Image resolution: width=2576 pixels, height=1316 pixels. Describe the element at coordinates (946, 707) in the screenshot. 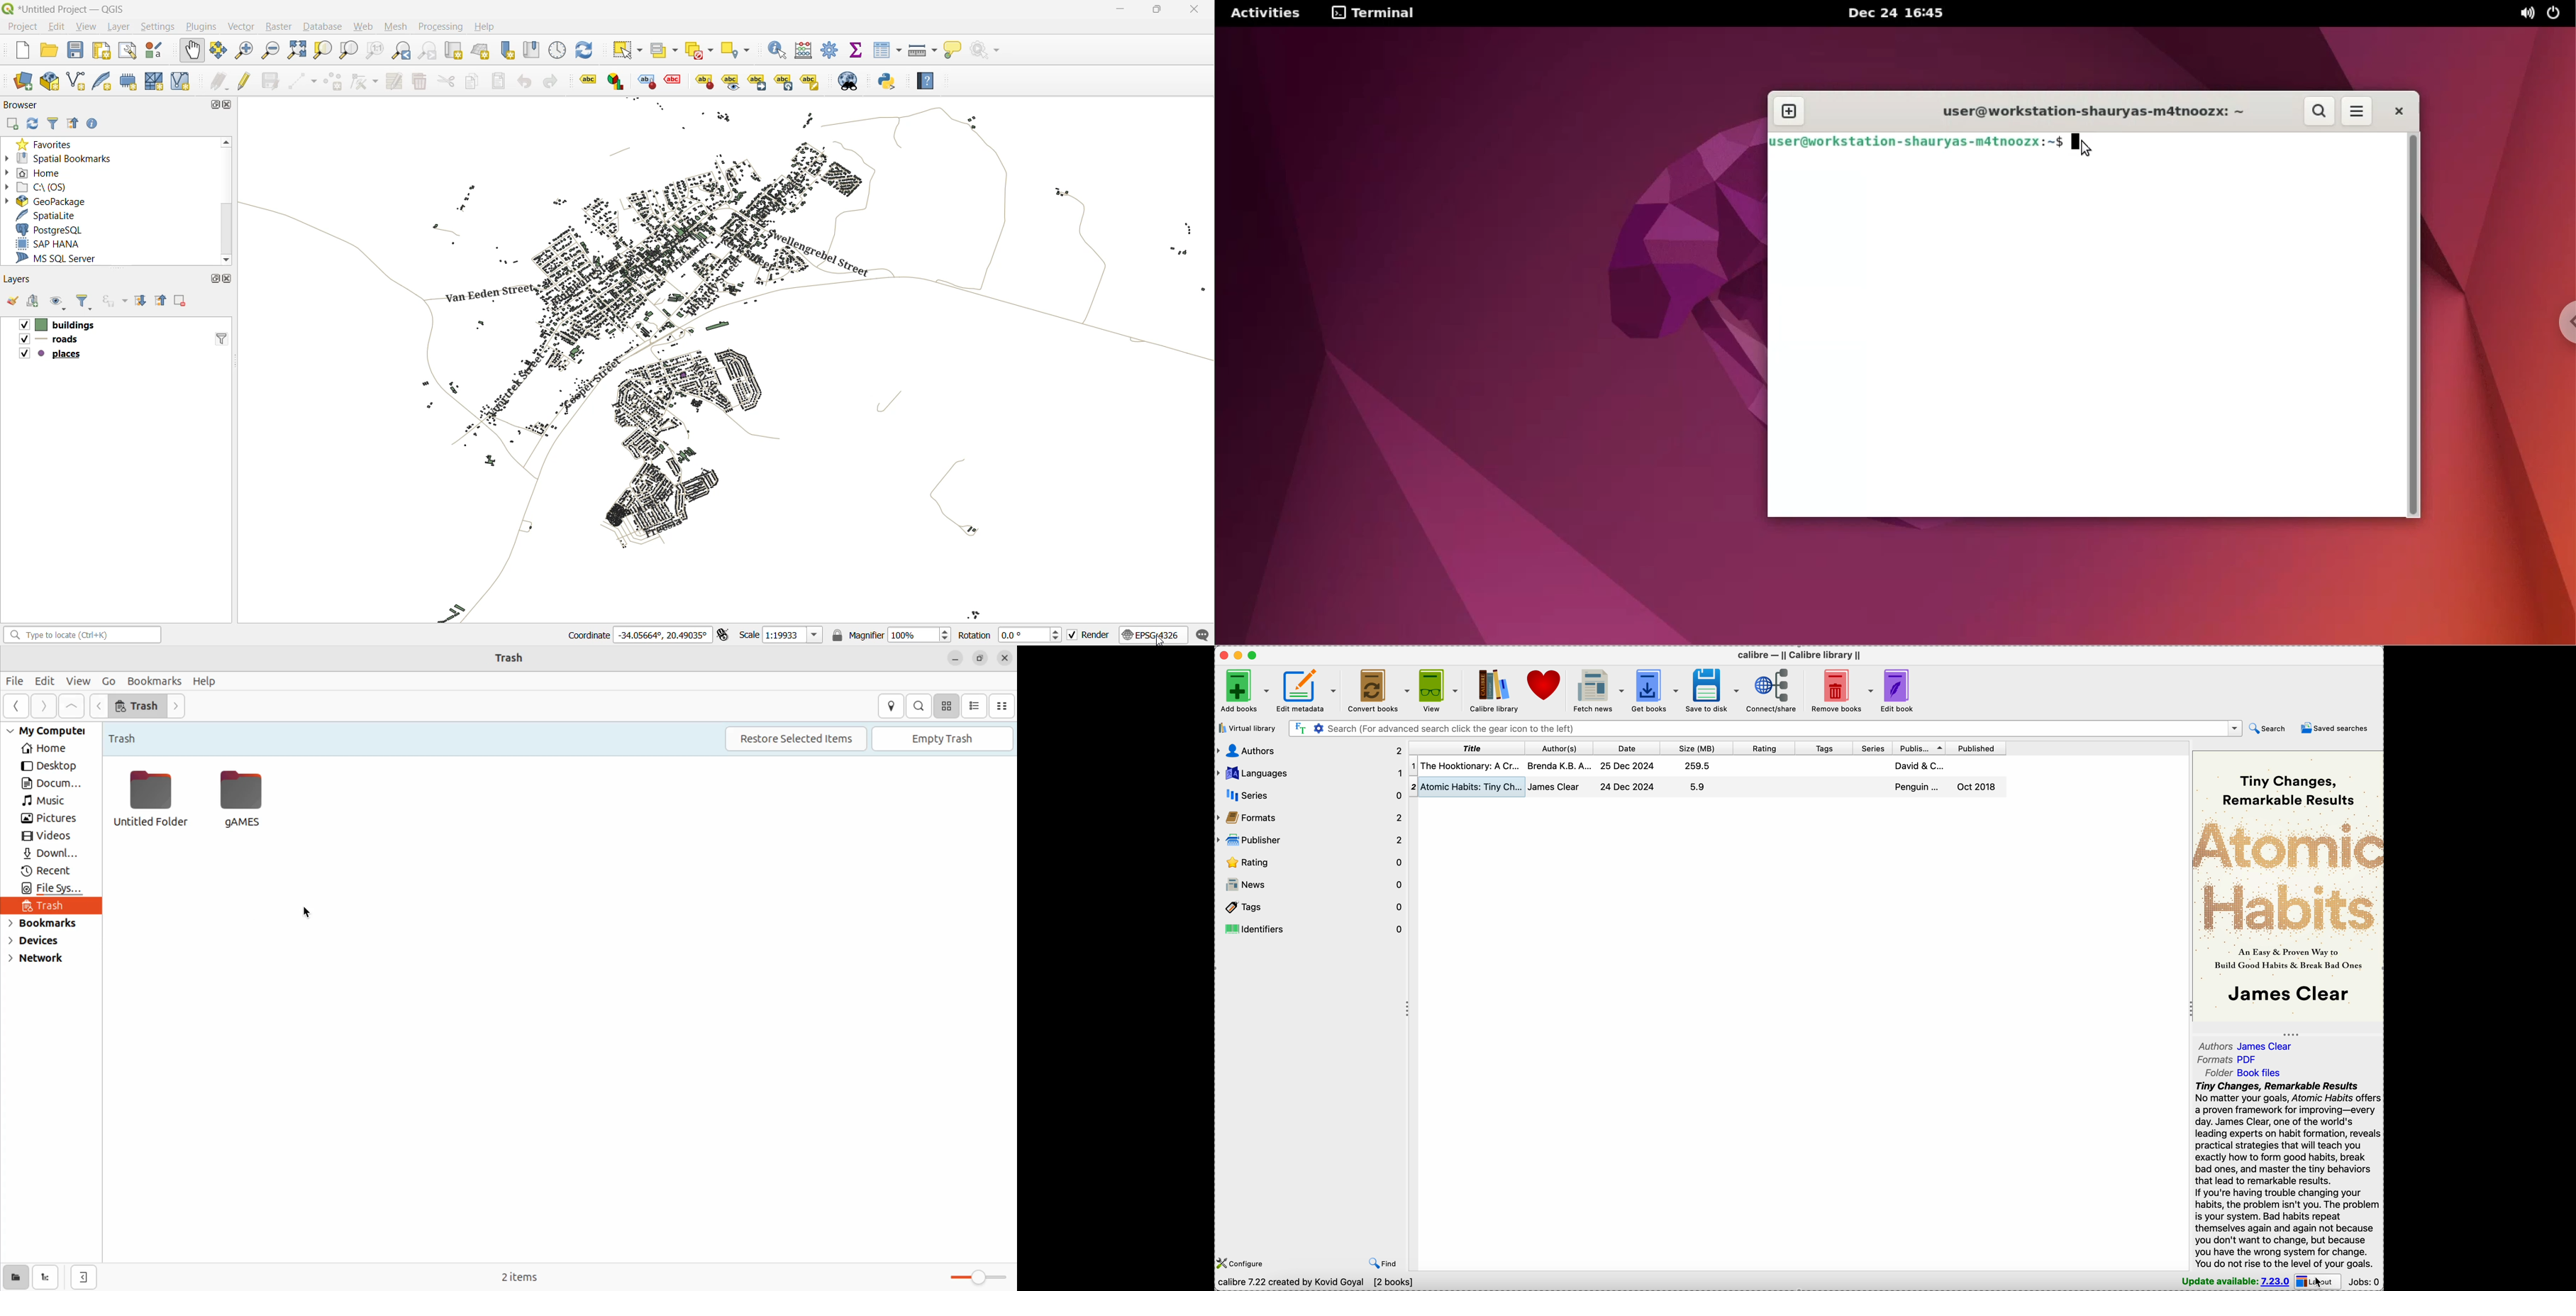

I see `icon view` at that location.